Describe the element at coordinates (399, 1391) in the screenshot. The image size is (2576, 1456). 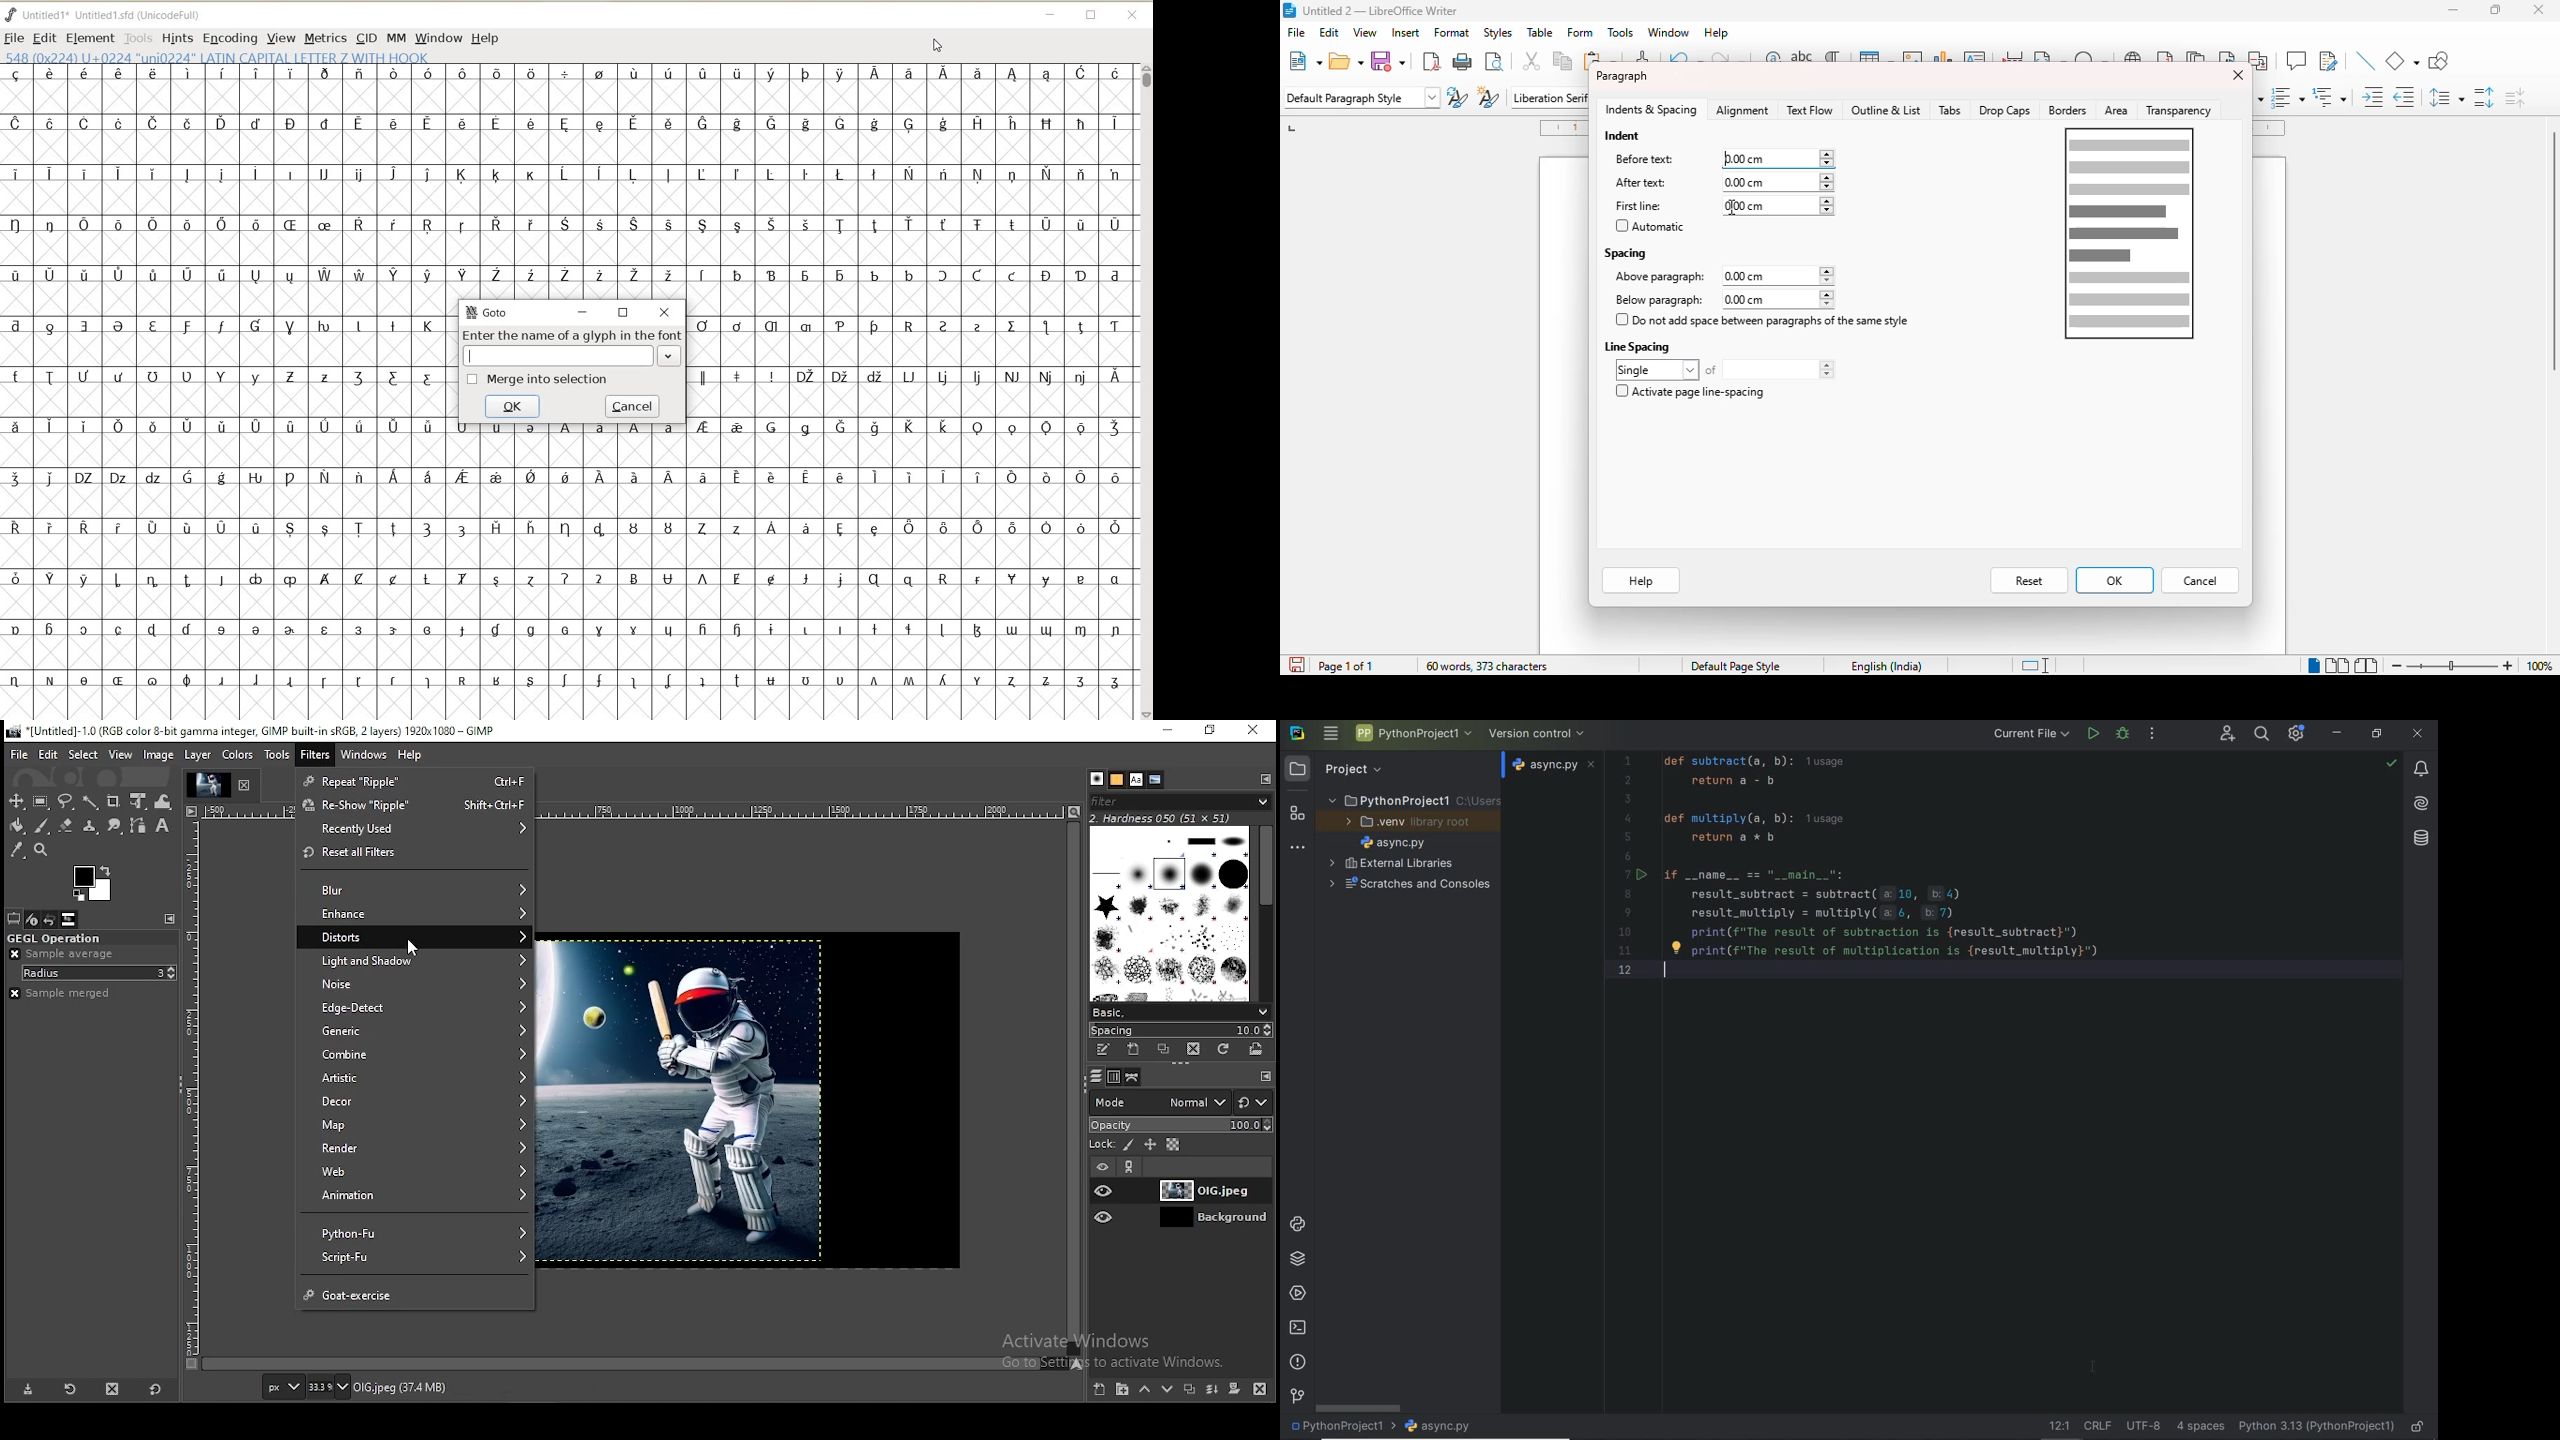
I see `OIG.jpeg(37.4mb)` at that location.